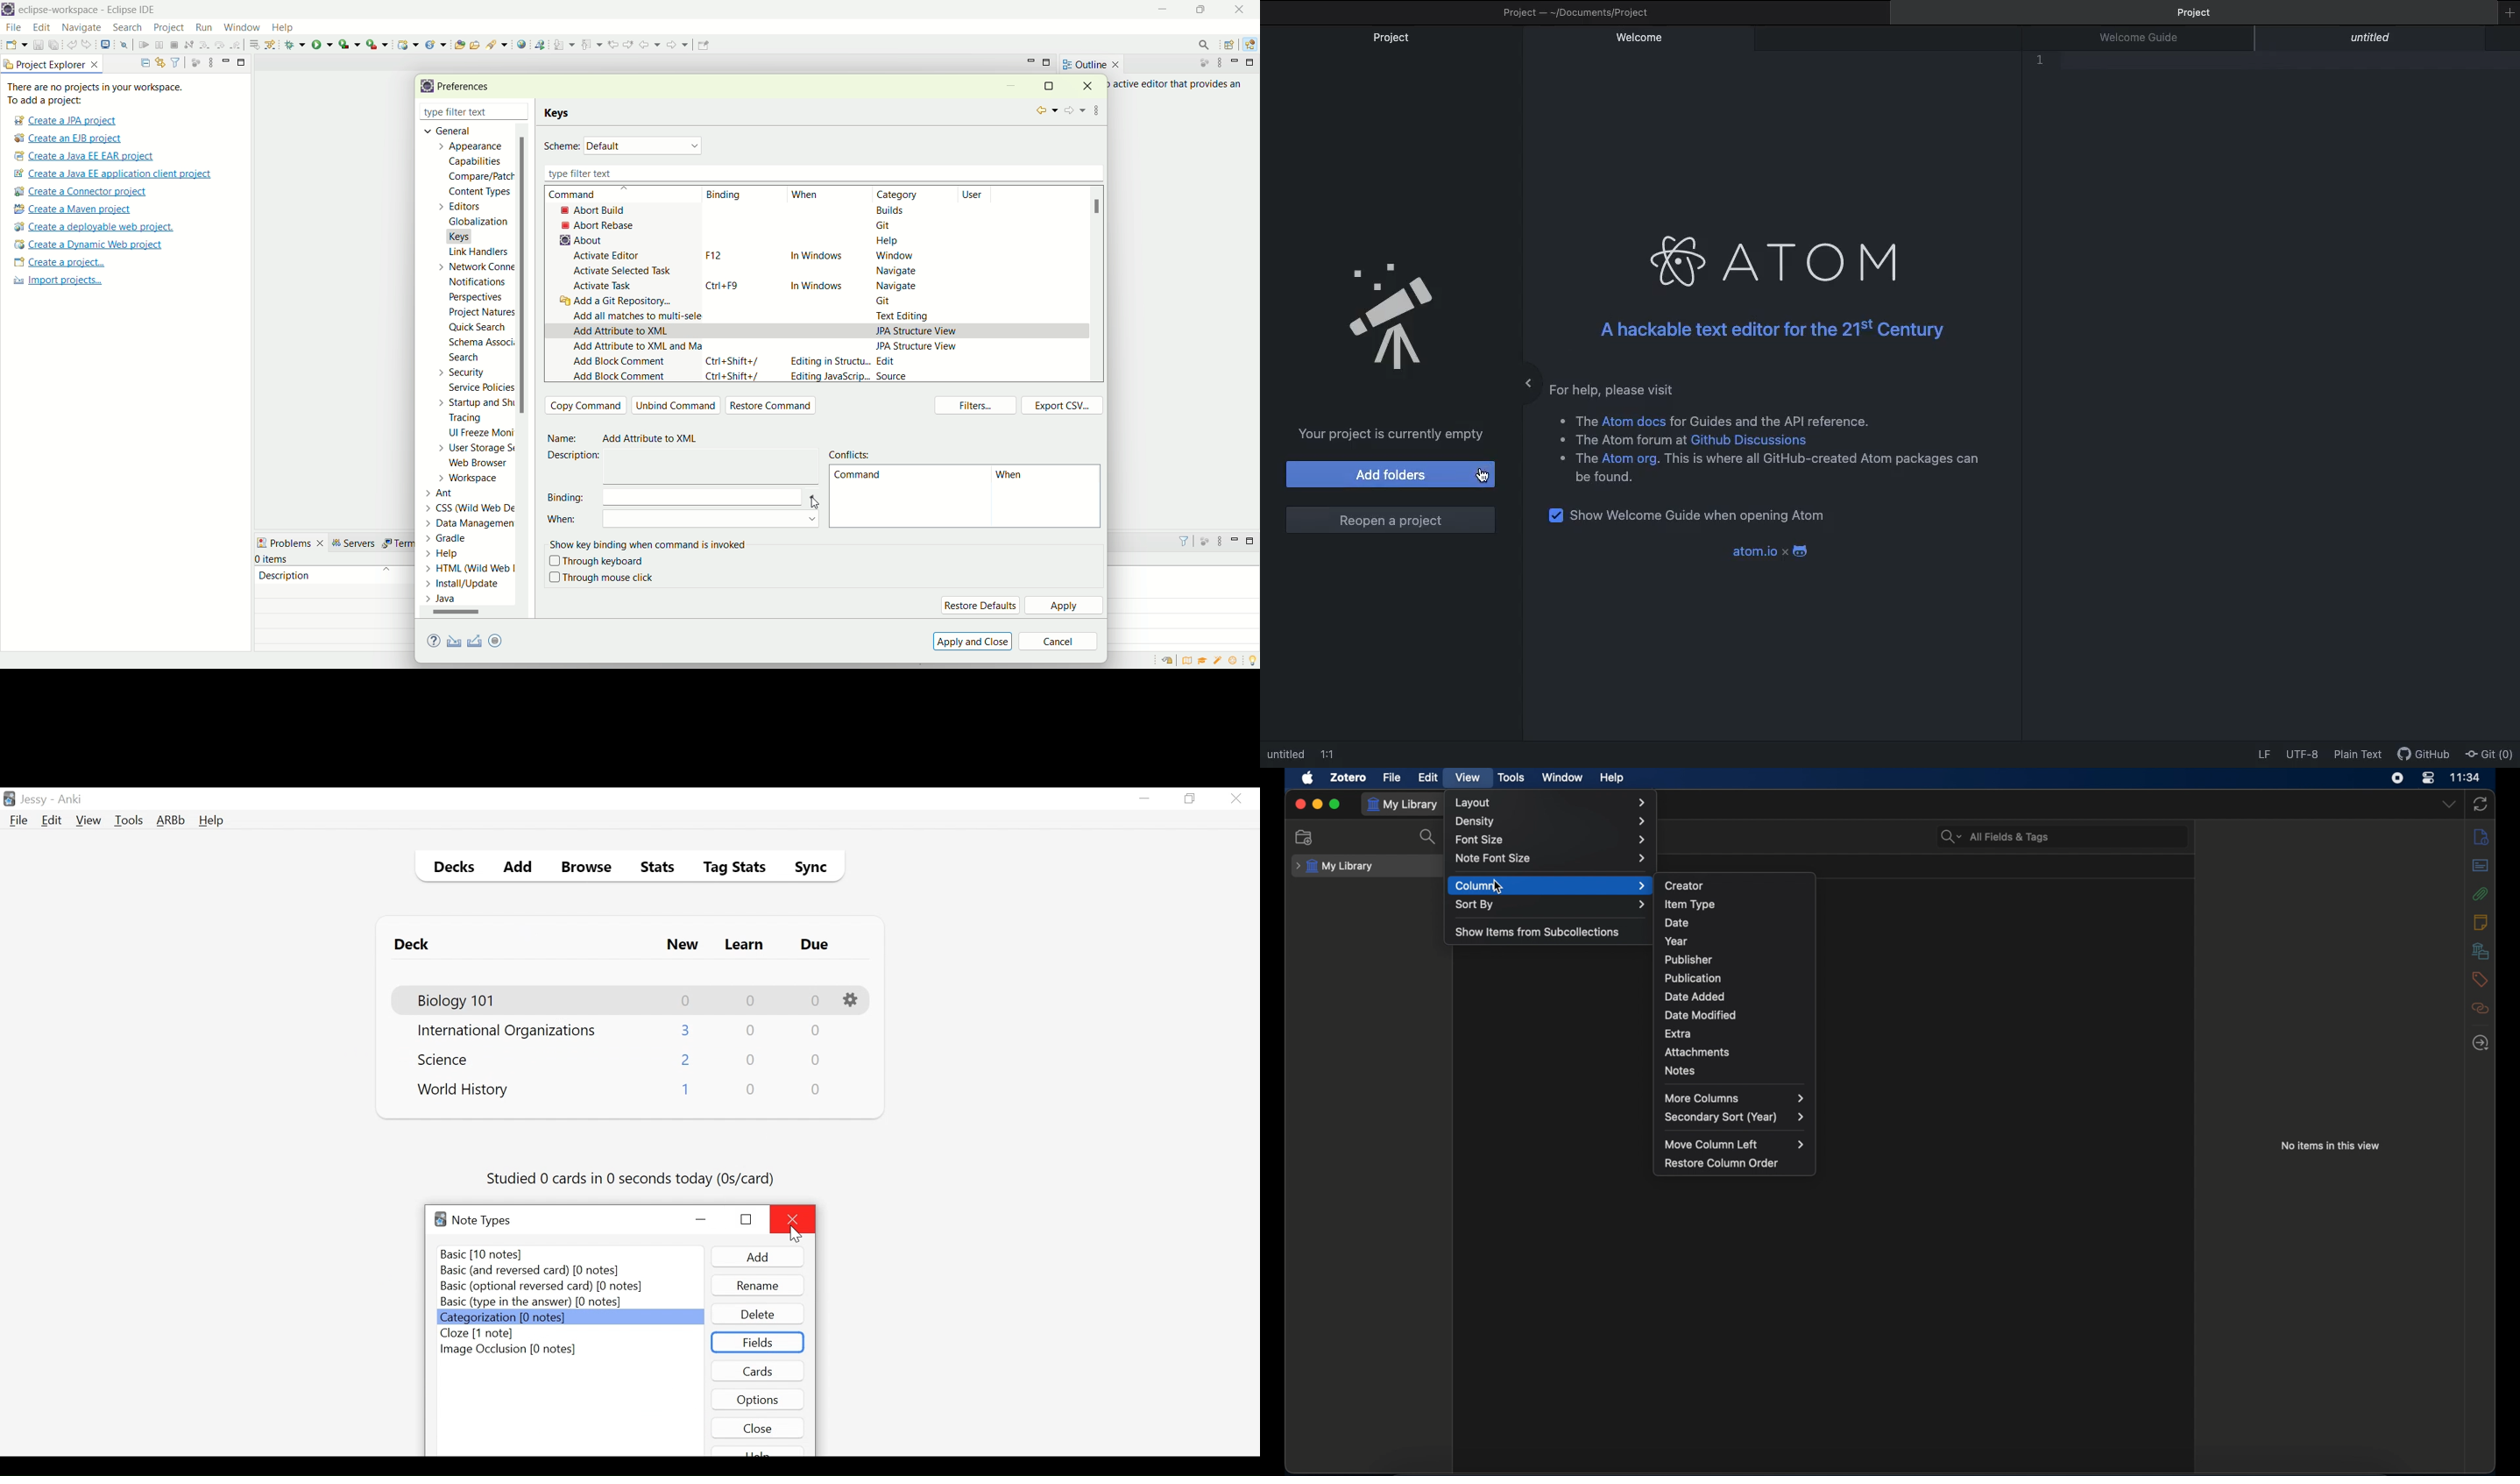 The image size is (2520, 1484). What do you see at coordinates (202, 27) in the screenshot?
I see `run` at bounding box center [202, 27].